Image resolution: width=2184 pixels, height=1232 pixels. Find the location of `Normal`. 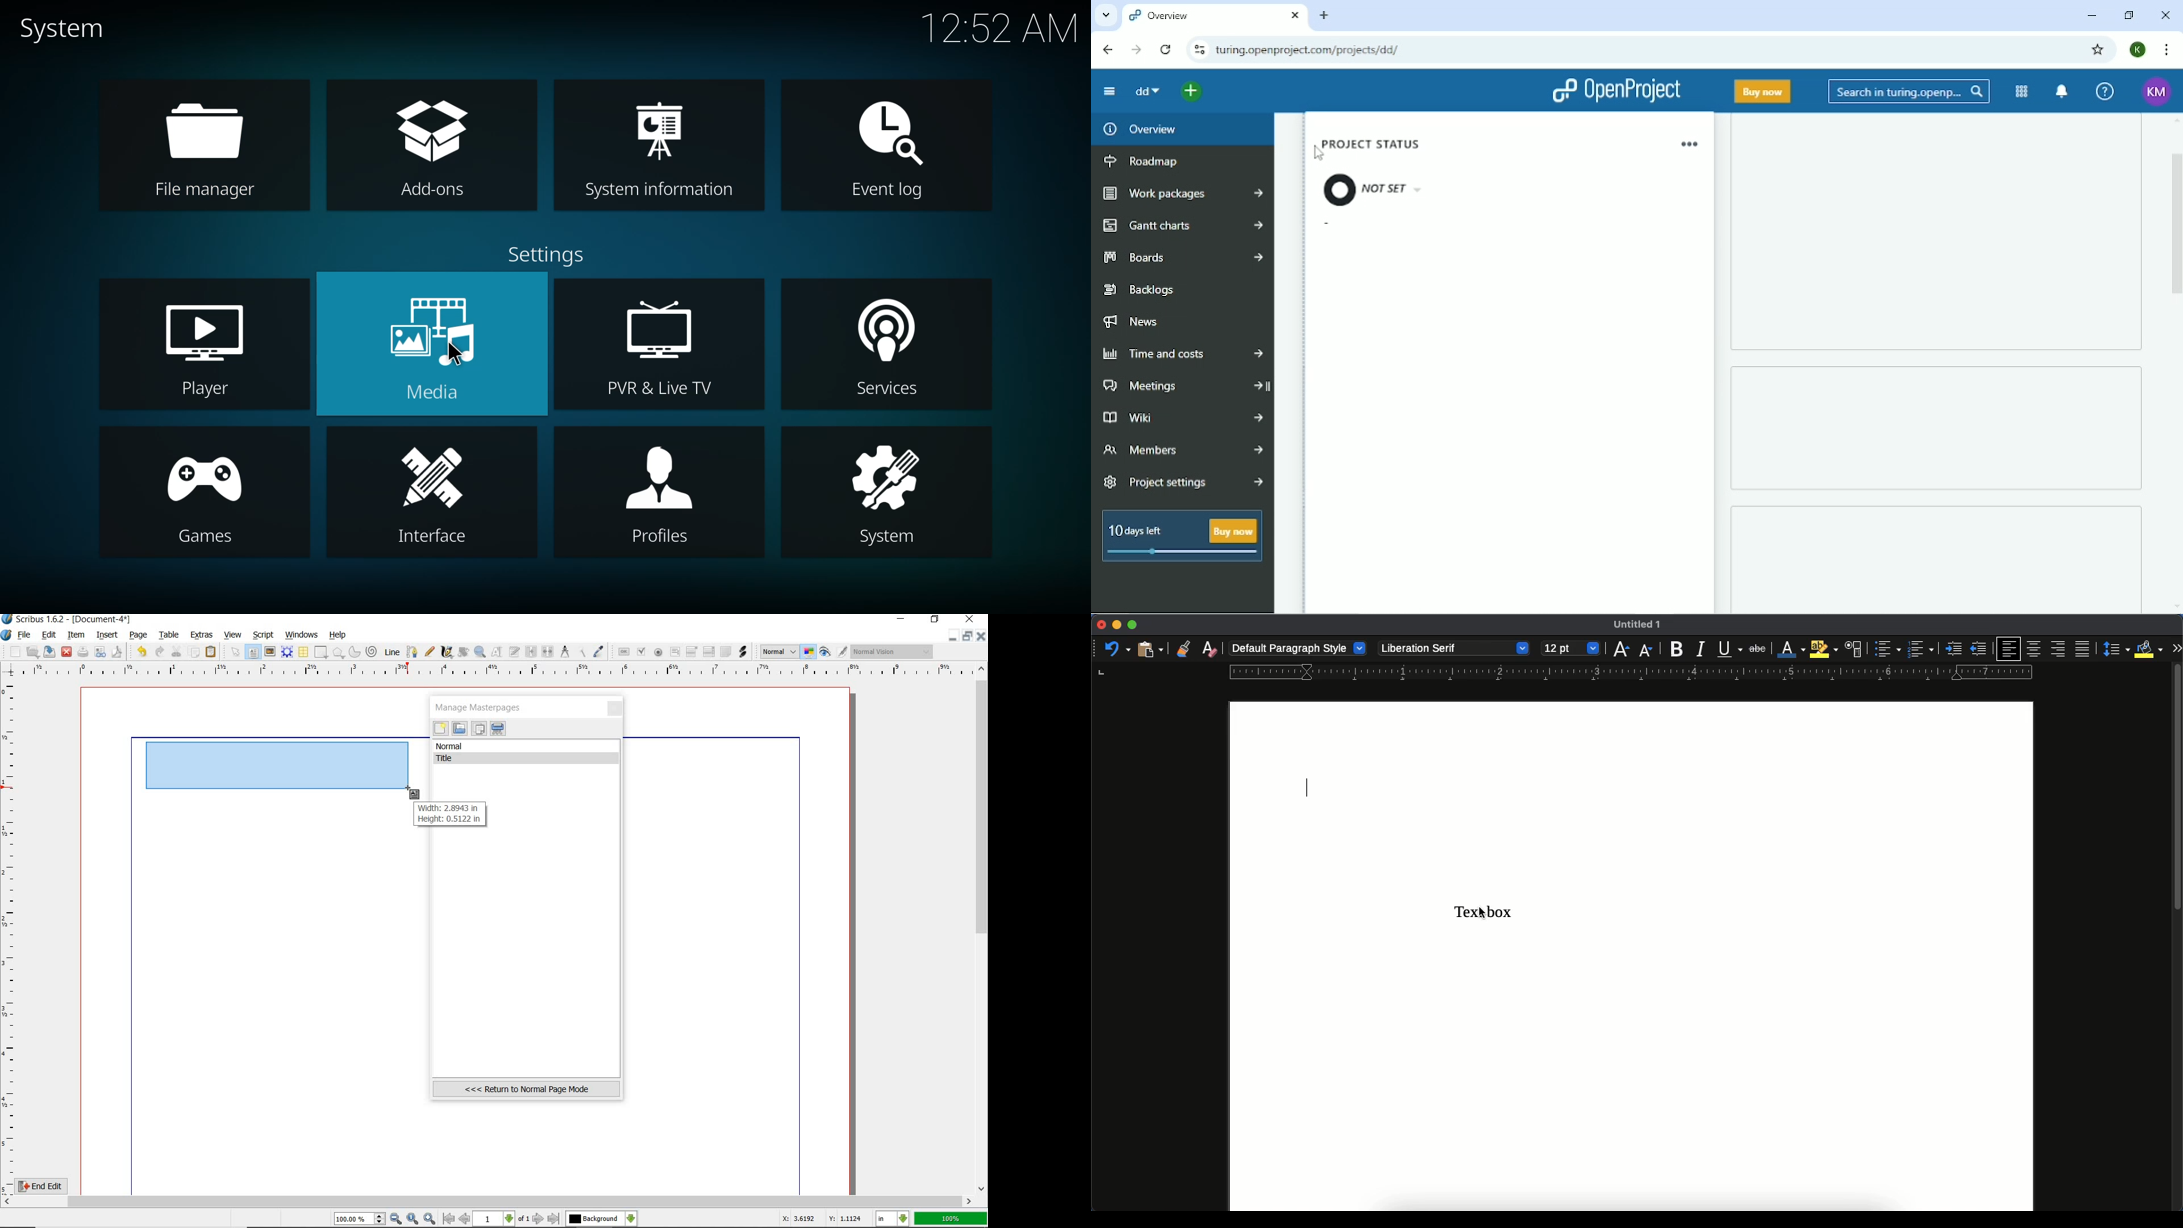

Normal is located at coordinates (778, 652).